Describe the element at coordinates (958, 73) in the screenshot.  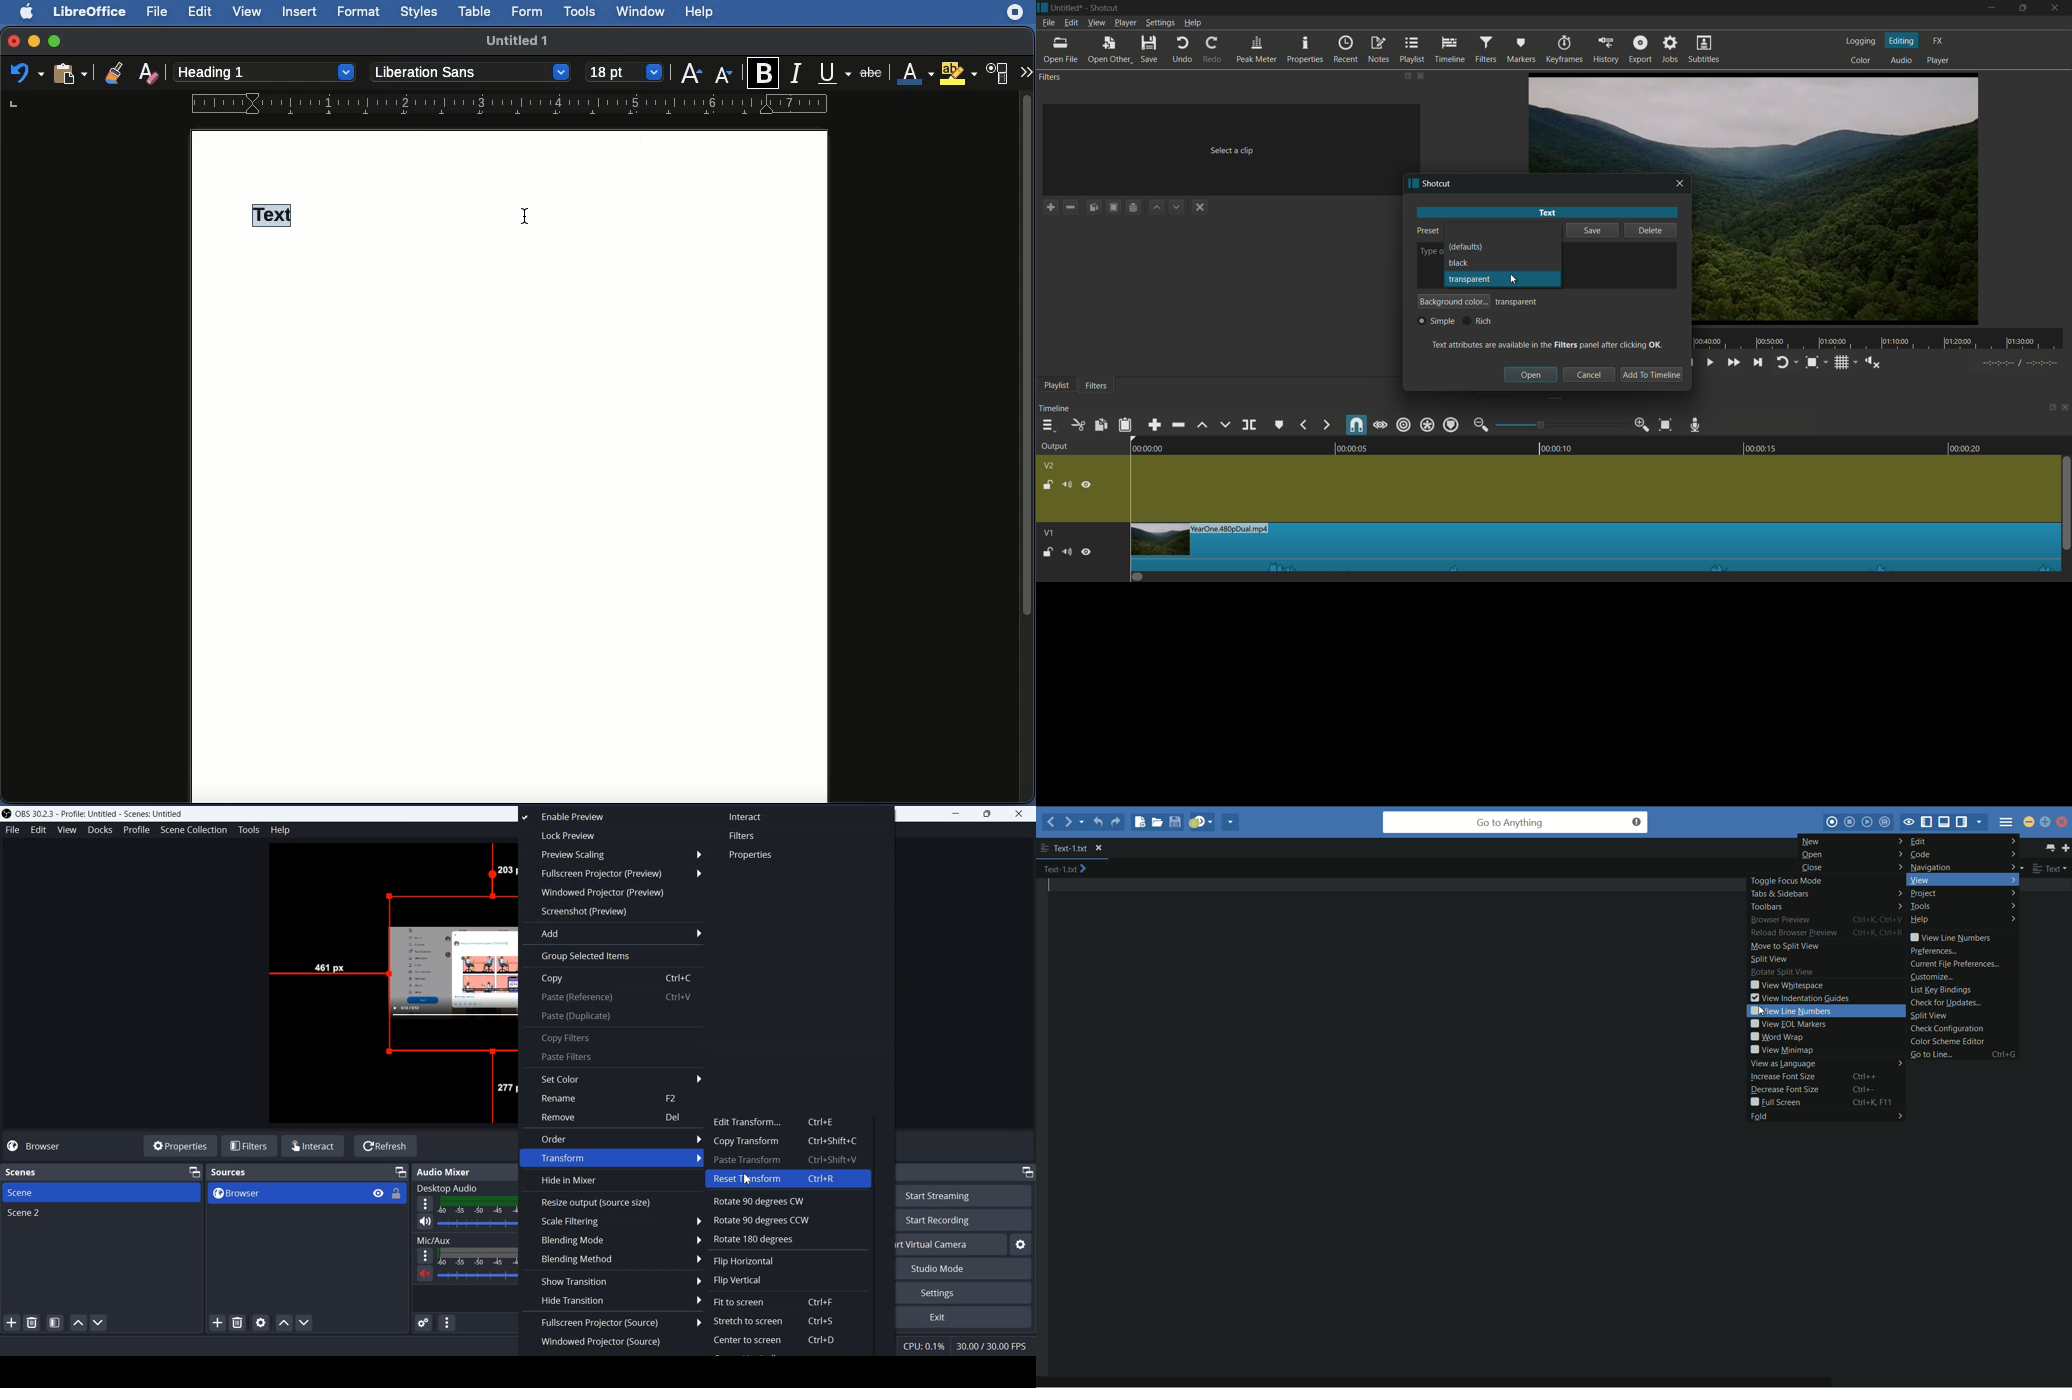
I see `Highlighting` at that location.